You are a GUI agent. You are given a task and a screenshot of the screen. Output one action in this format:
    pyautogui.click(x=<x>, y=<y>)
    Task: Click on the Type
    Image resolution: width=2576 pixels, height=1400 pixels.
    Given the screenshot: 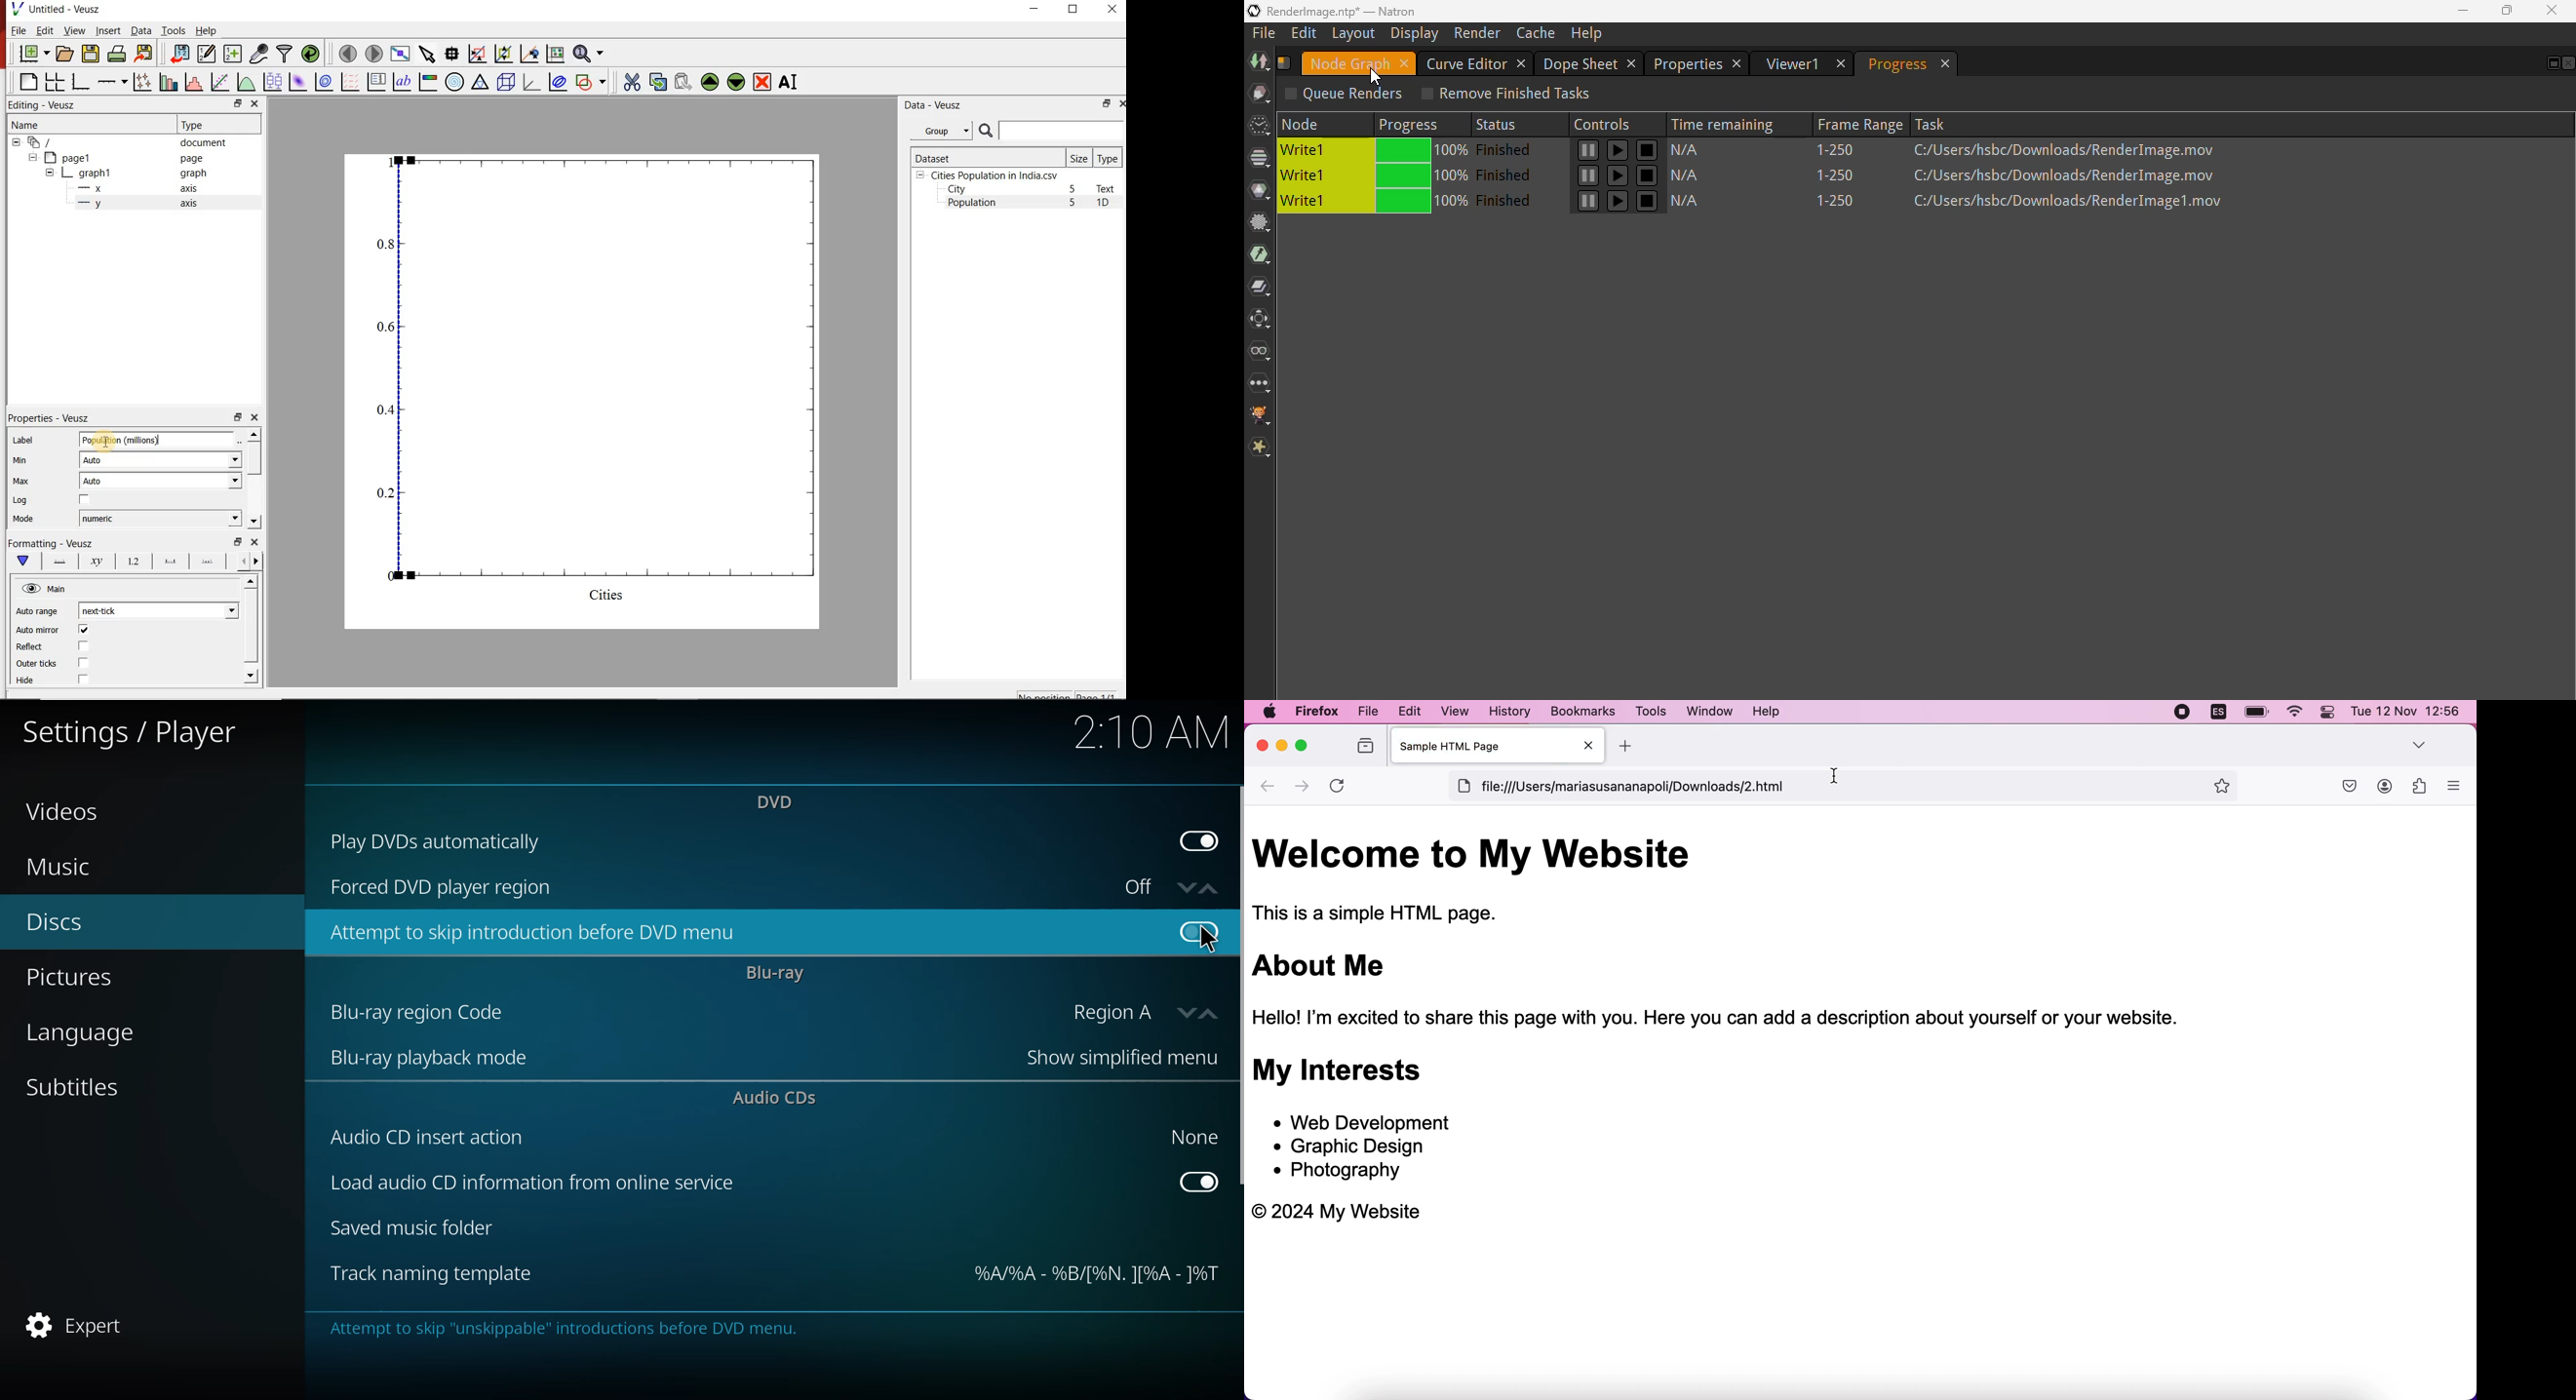 What is the action you would take?
    pyautogui.click(x=217, y=125)
    